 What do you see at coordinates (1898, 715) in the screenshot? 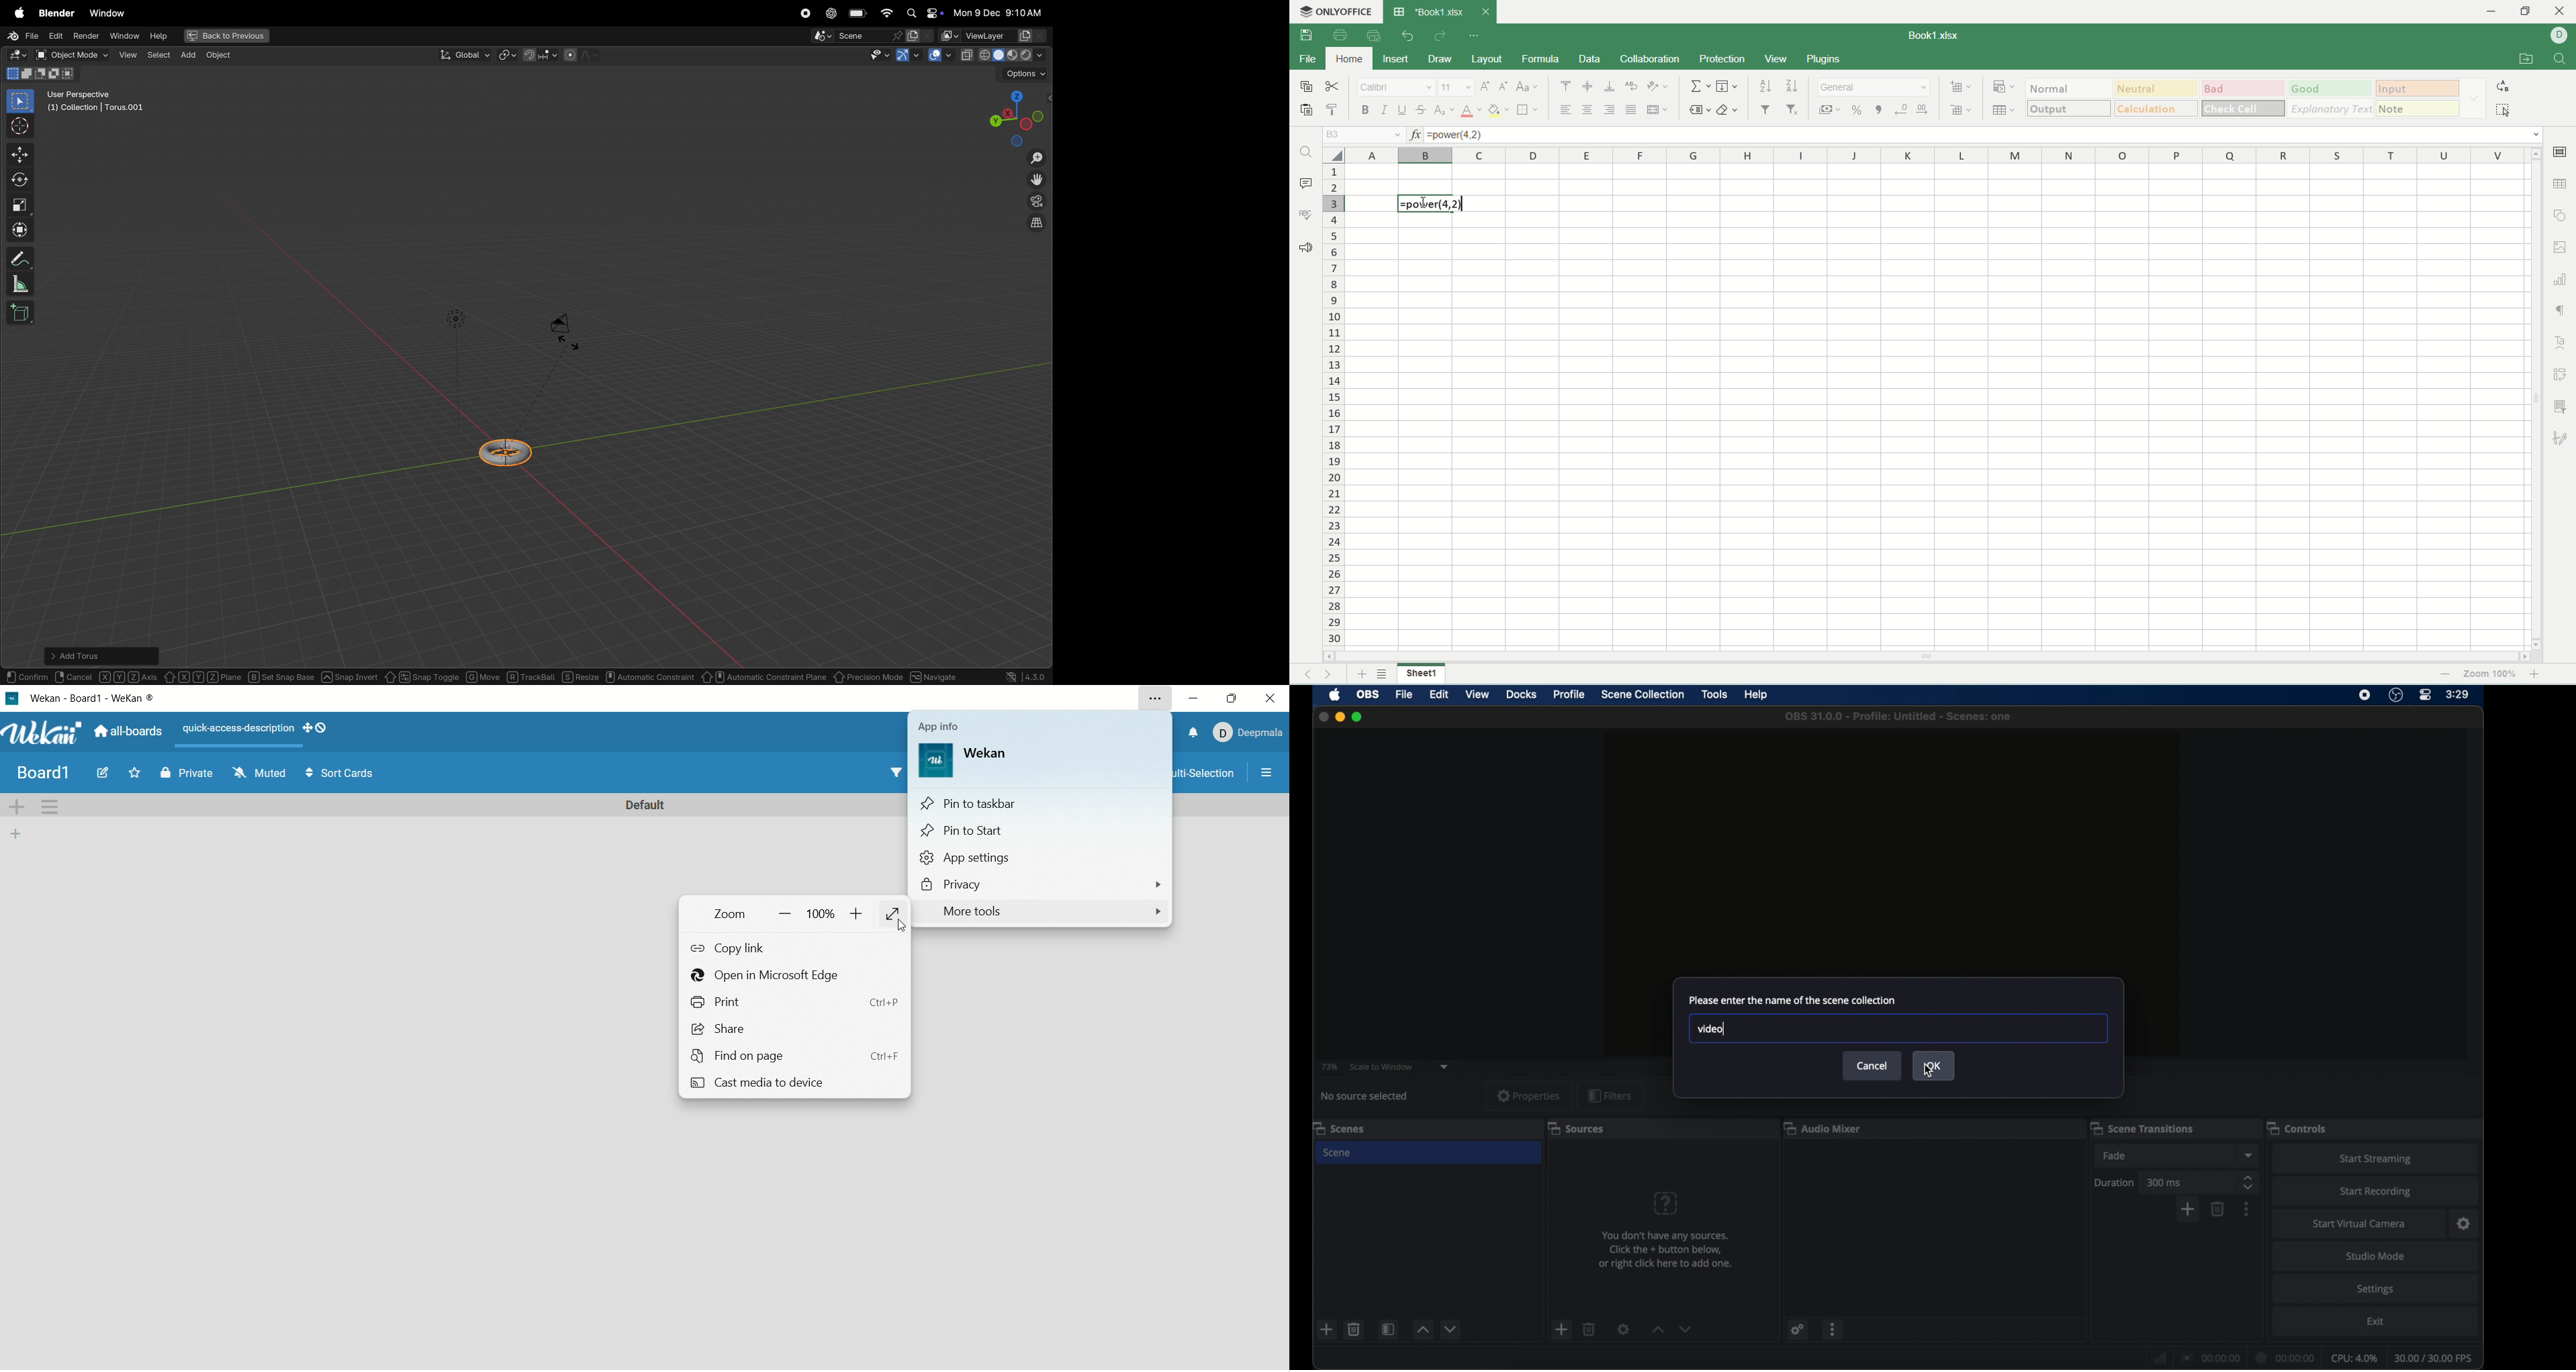
I see `file name` at bounding box center [1898, 715].